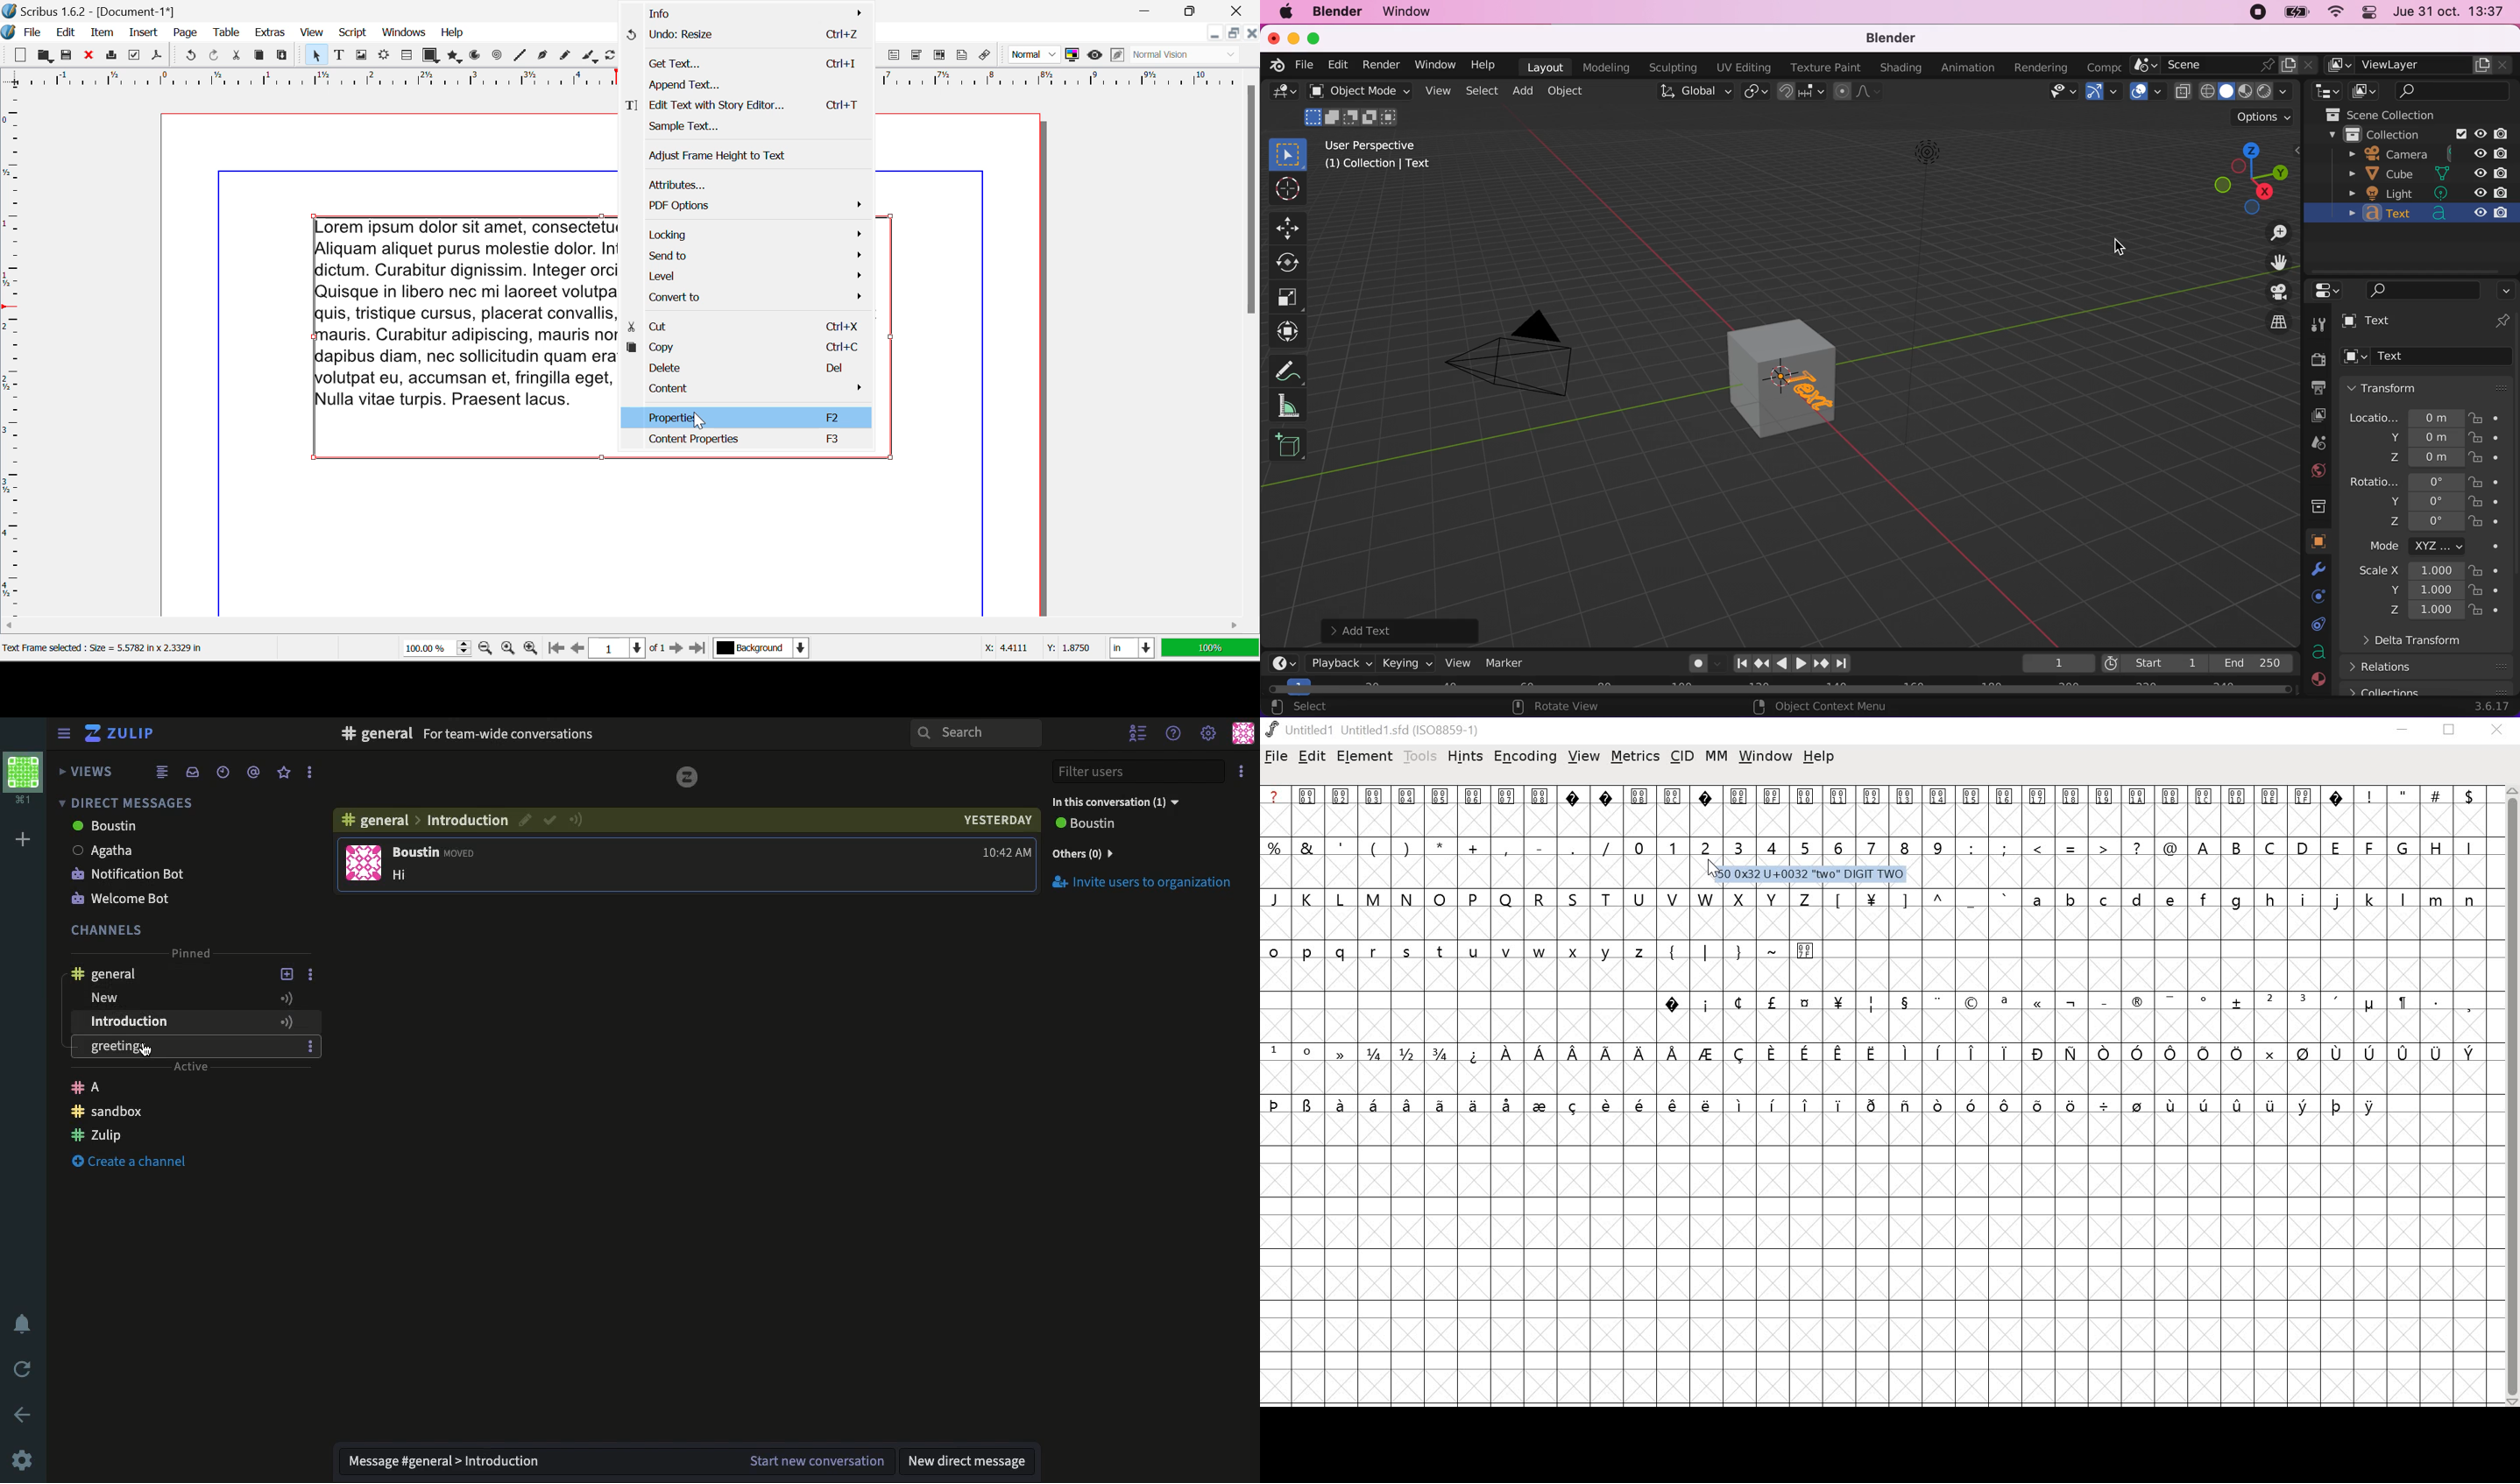 Image resolution: width=2520 pixels, height=1484 pixels. What do you see at coordinates (134, 1160) in the screenshot?
I see `Create a channel` at bounding box center [134, 1160].